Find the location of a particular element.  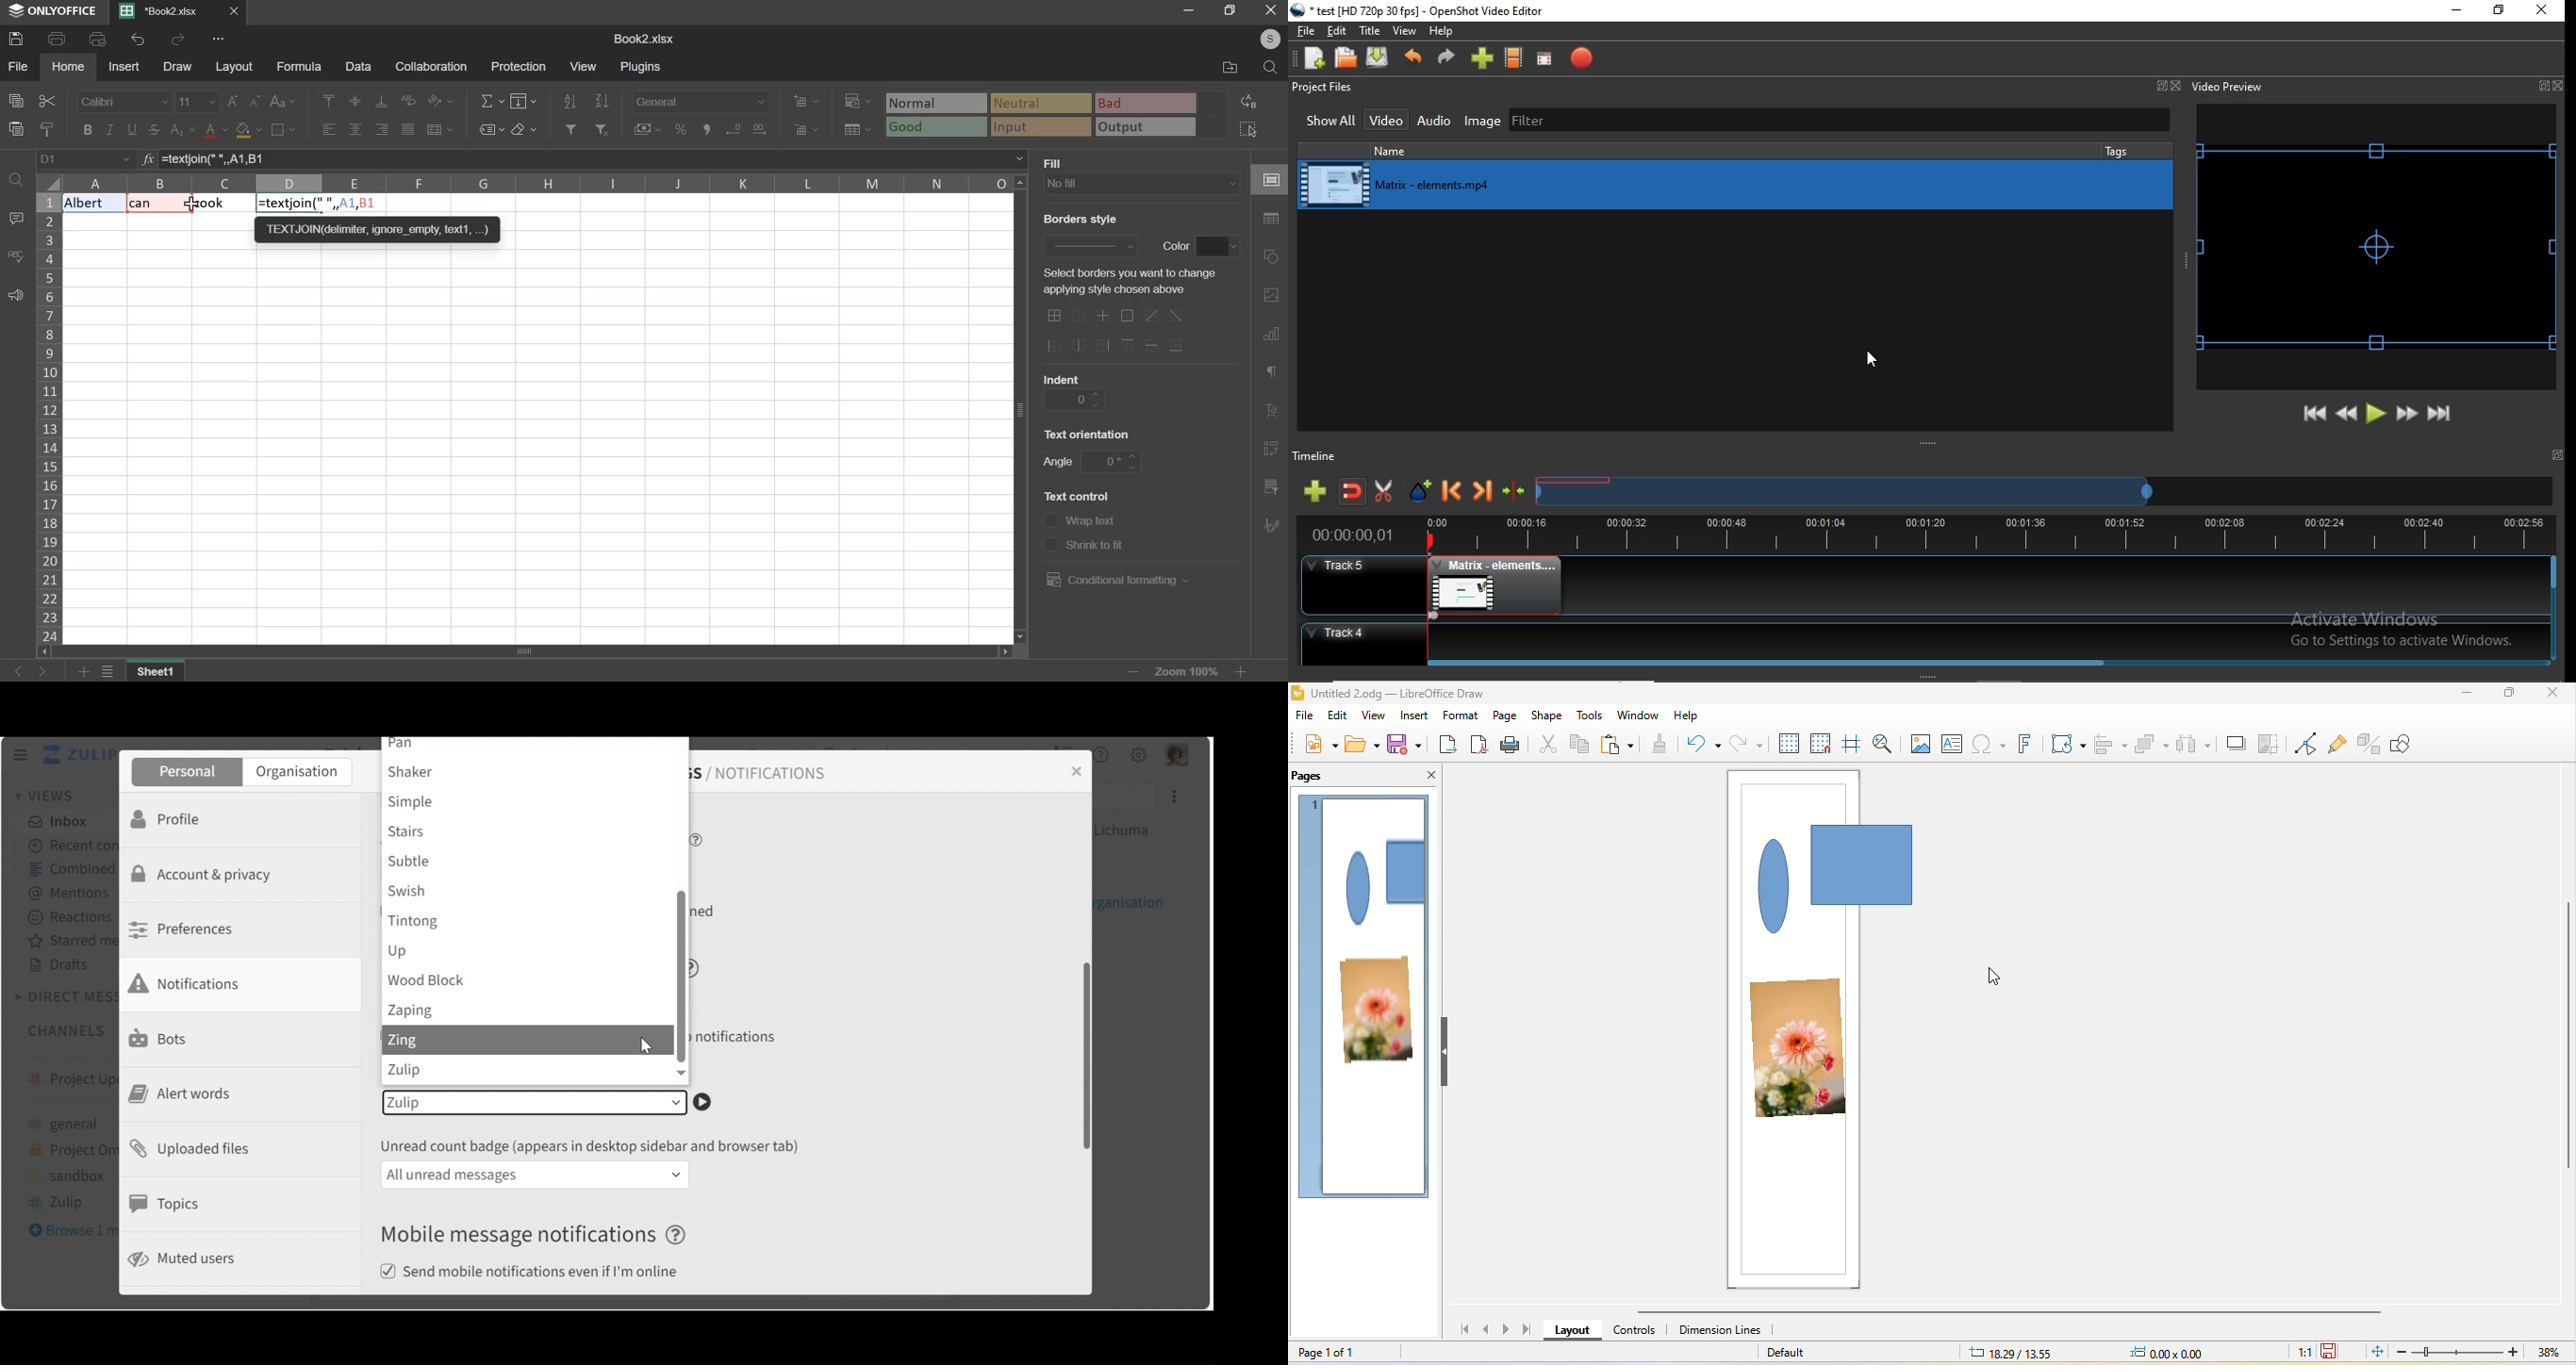

cursor is located at coordinates (187, 207).